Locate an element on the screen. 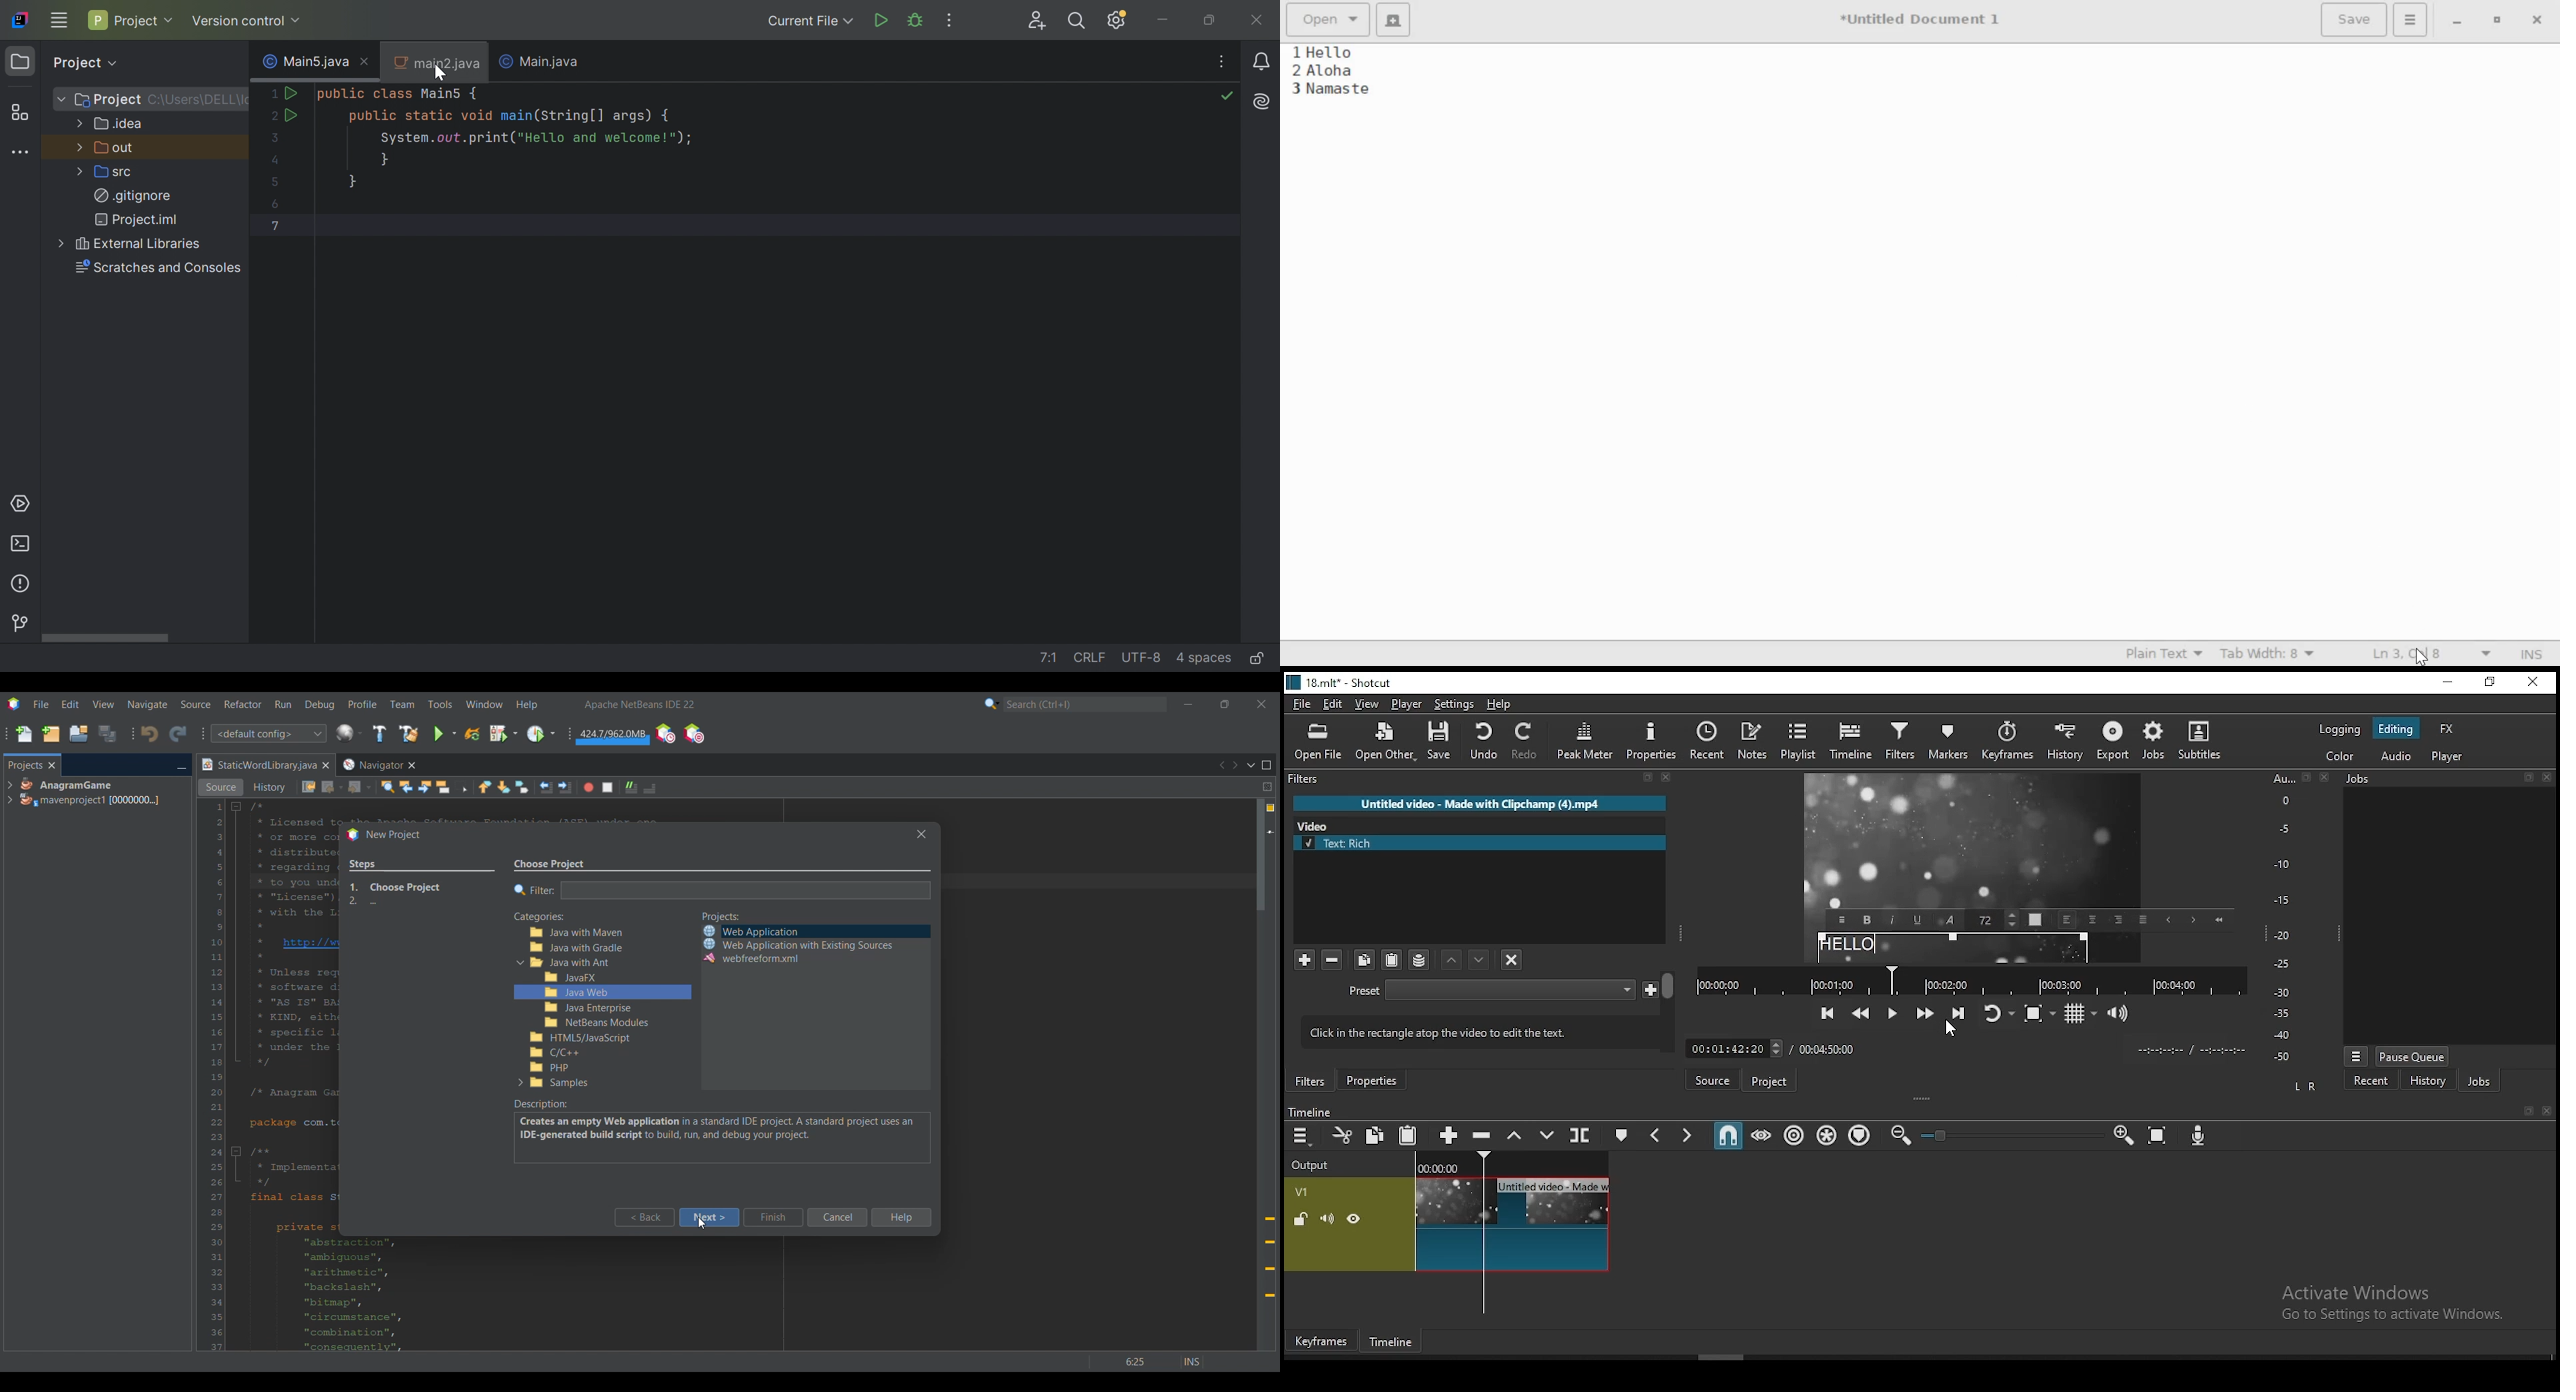 This screenshot has height=1400, width=2576. append is located at coordinates (1451, 1134).